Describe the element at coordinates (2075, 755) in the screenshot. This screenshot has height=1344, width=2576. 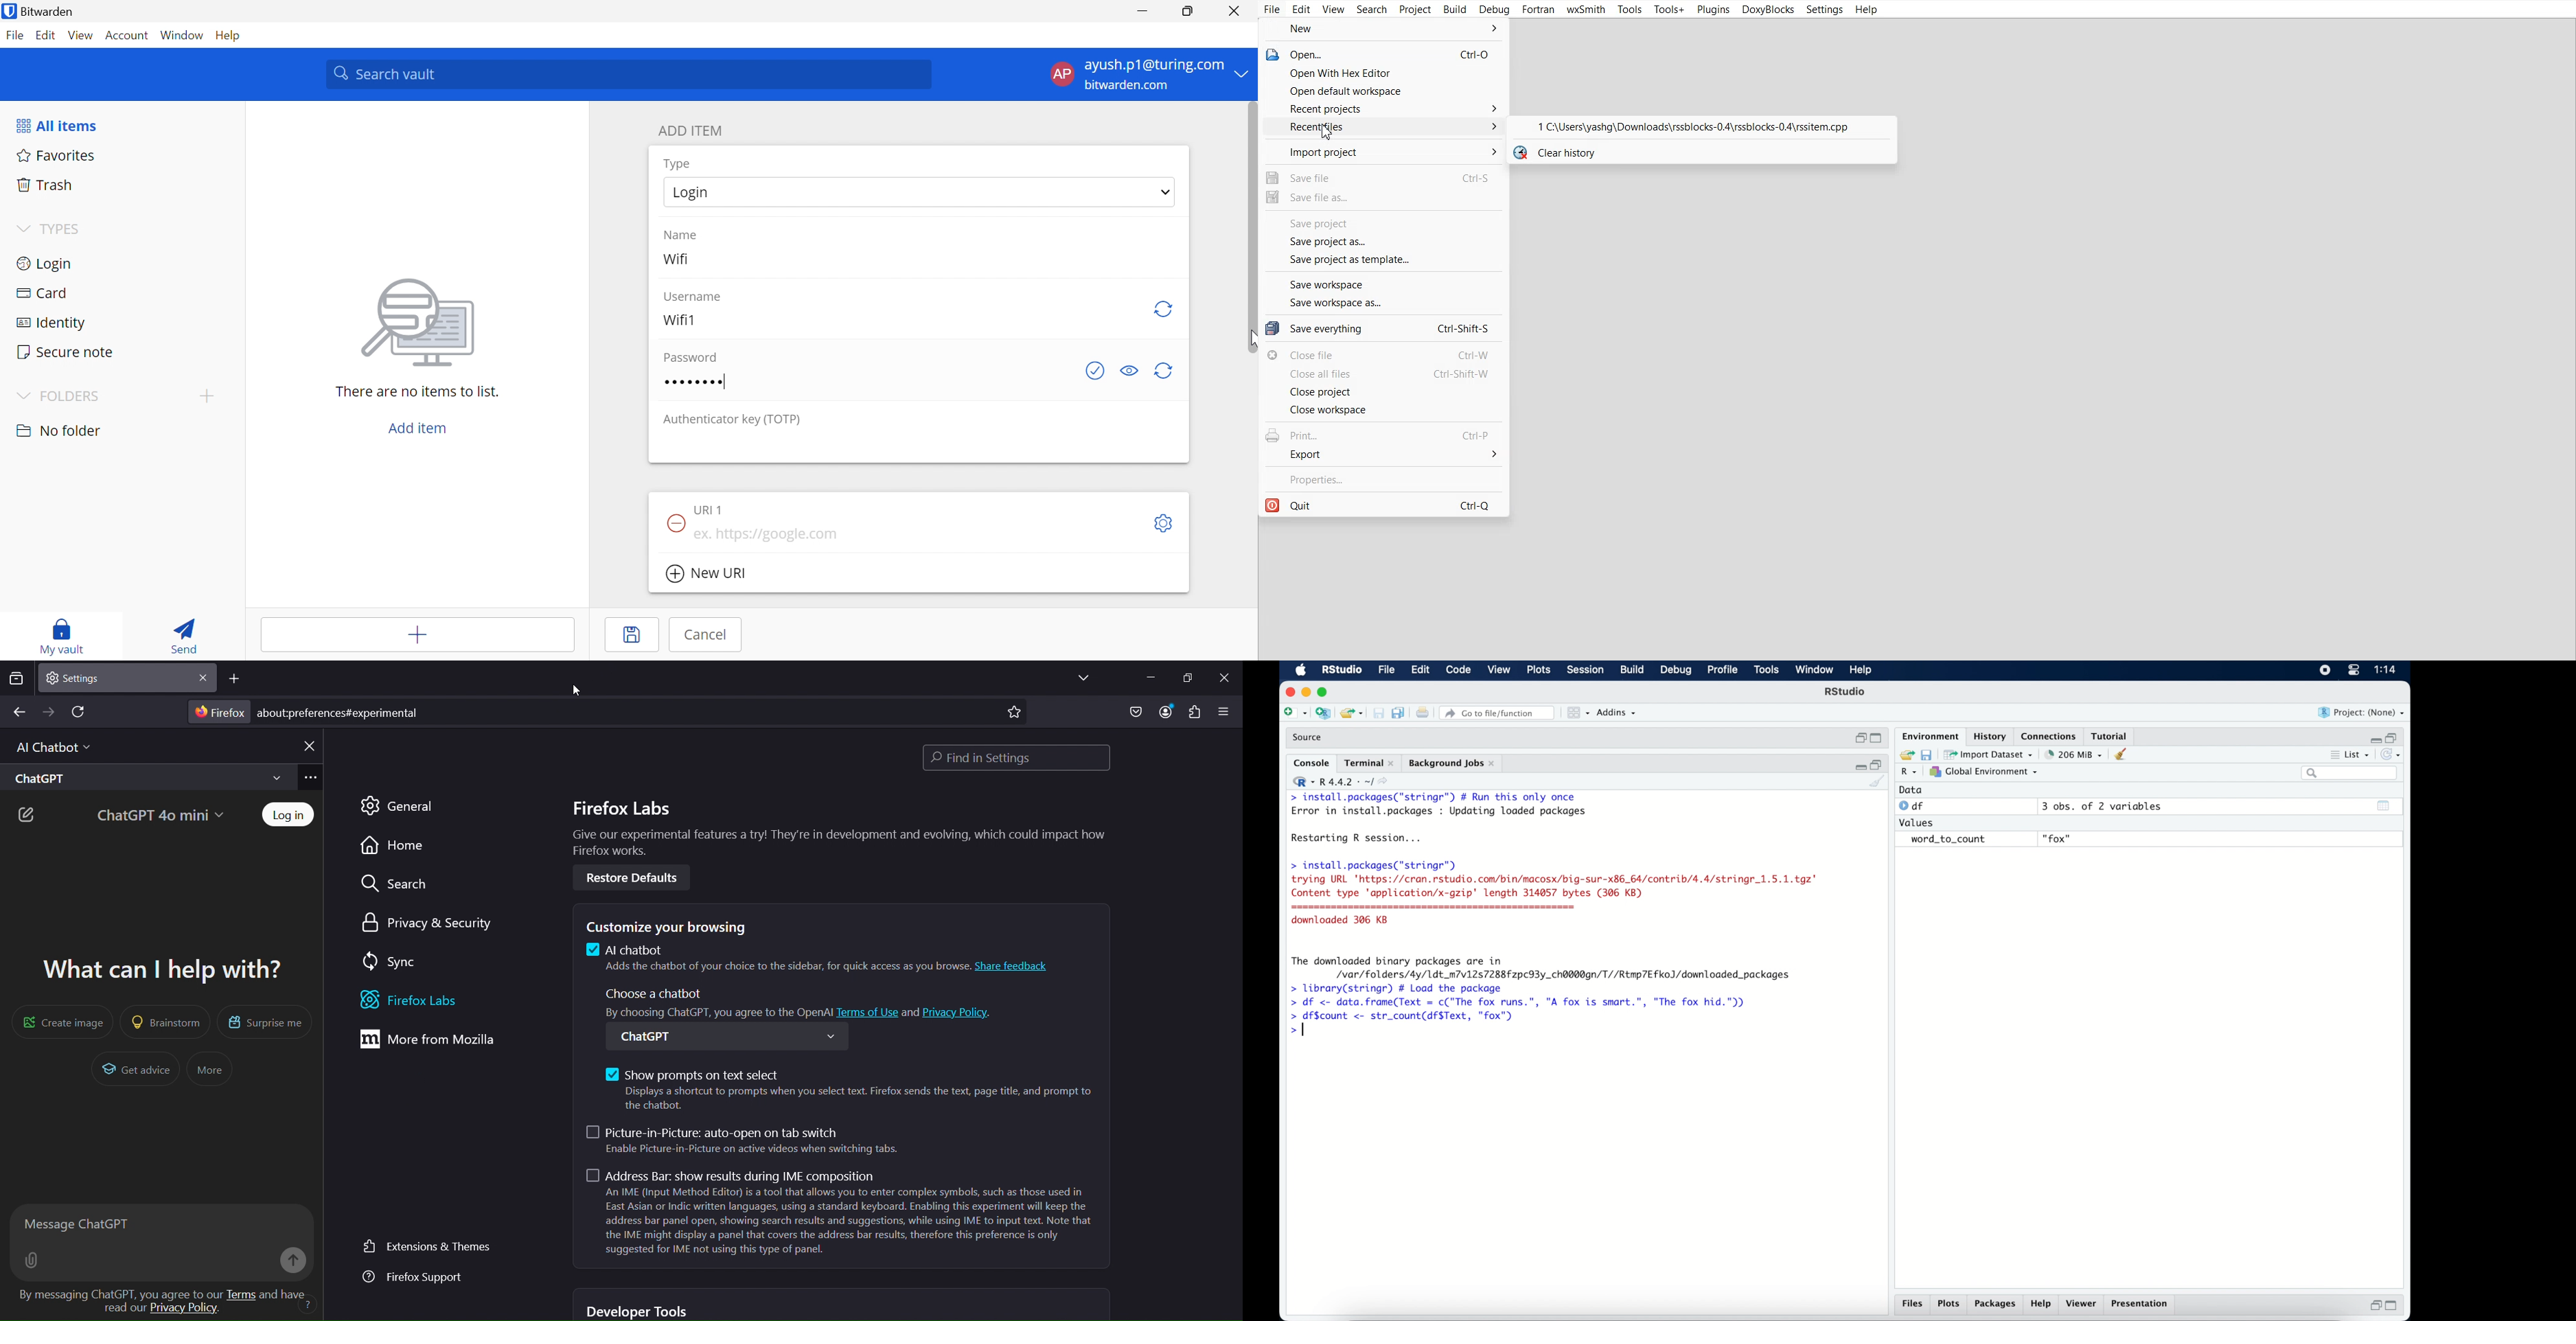
I see `203 MB` at that location.